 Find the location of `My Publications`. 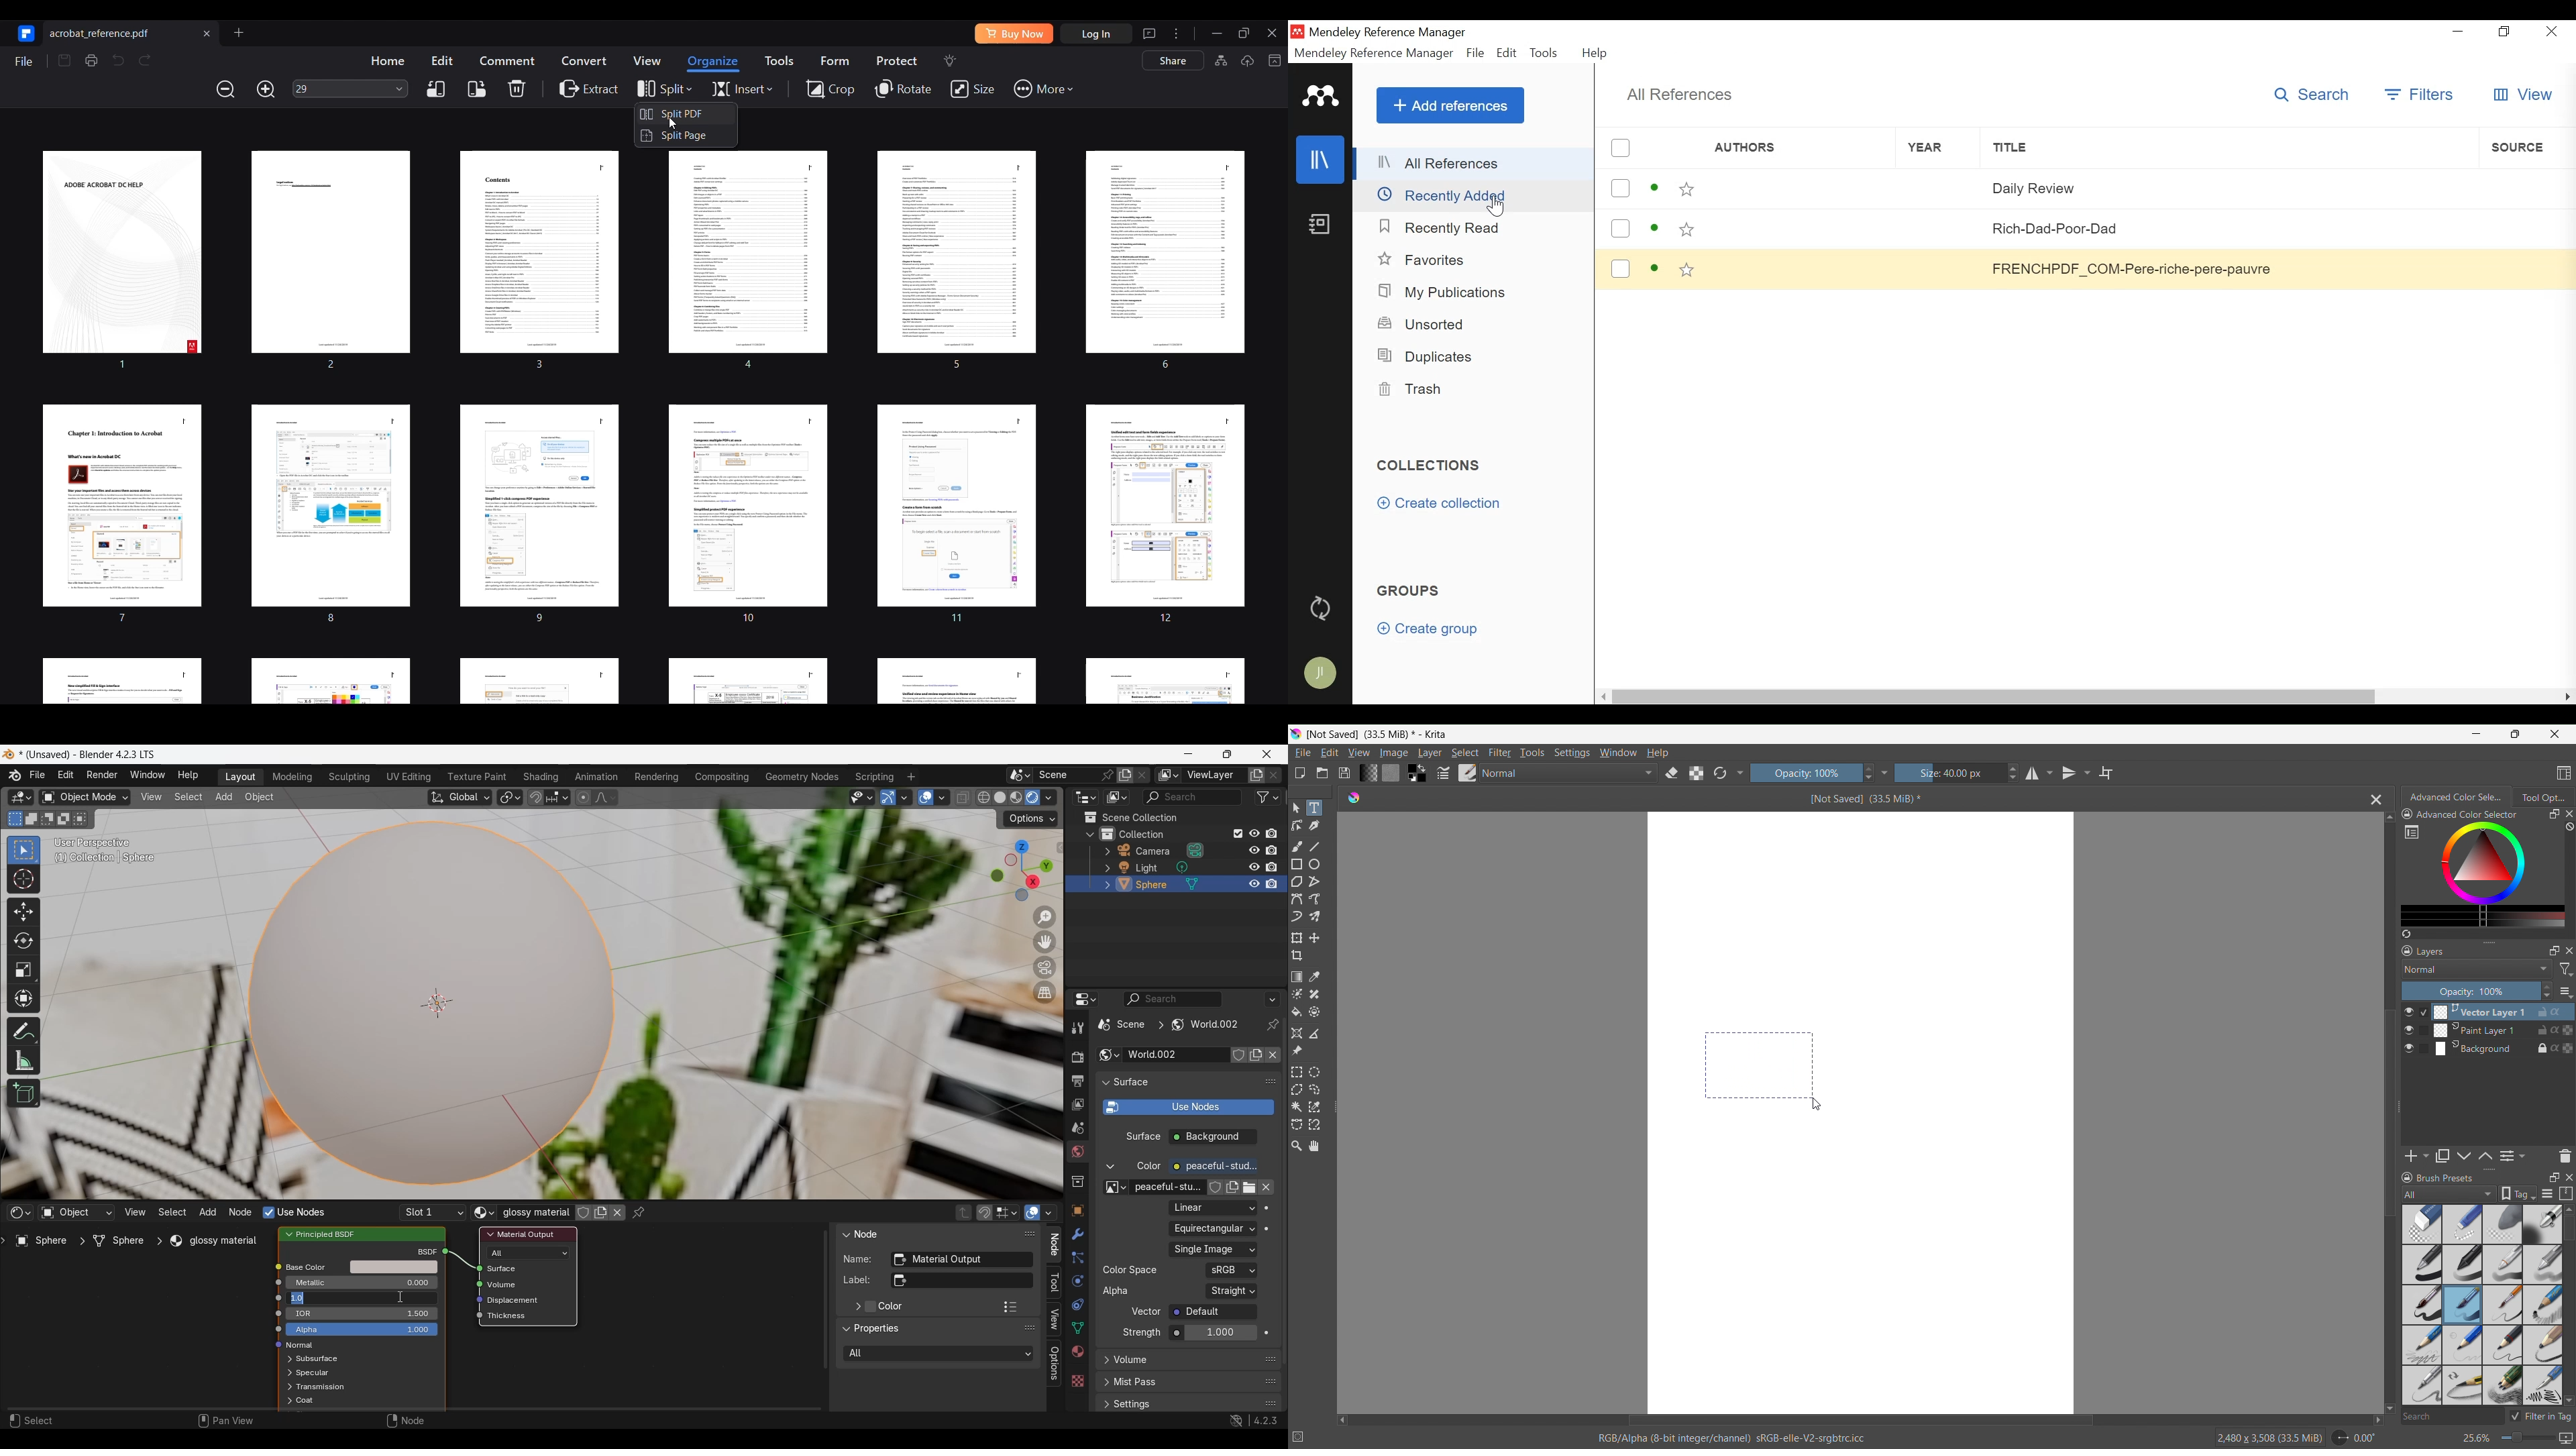

My Publications is located at coordinates (1444, 292).